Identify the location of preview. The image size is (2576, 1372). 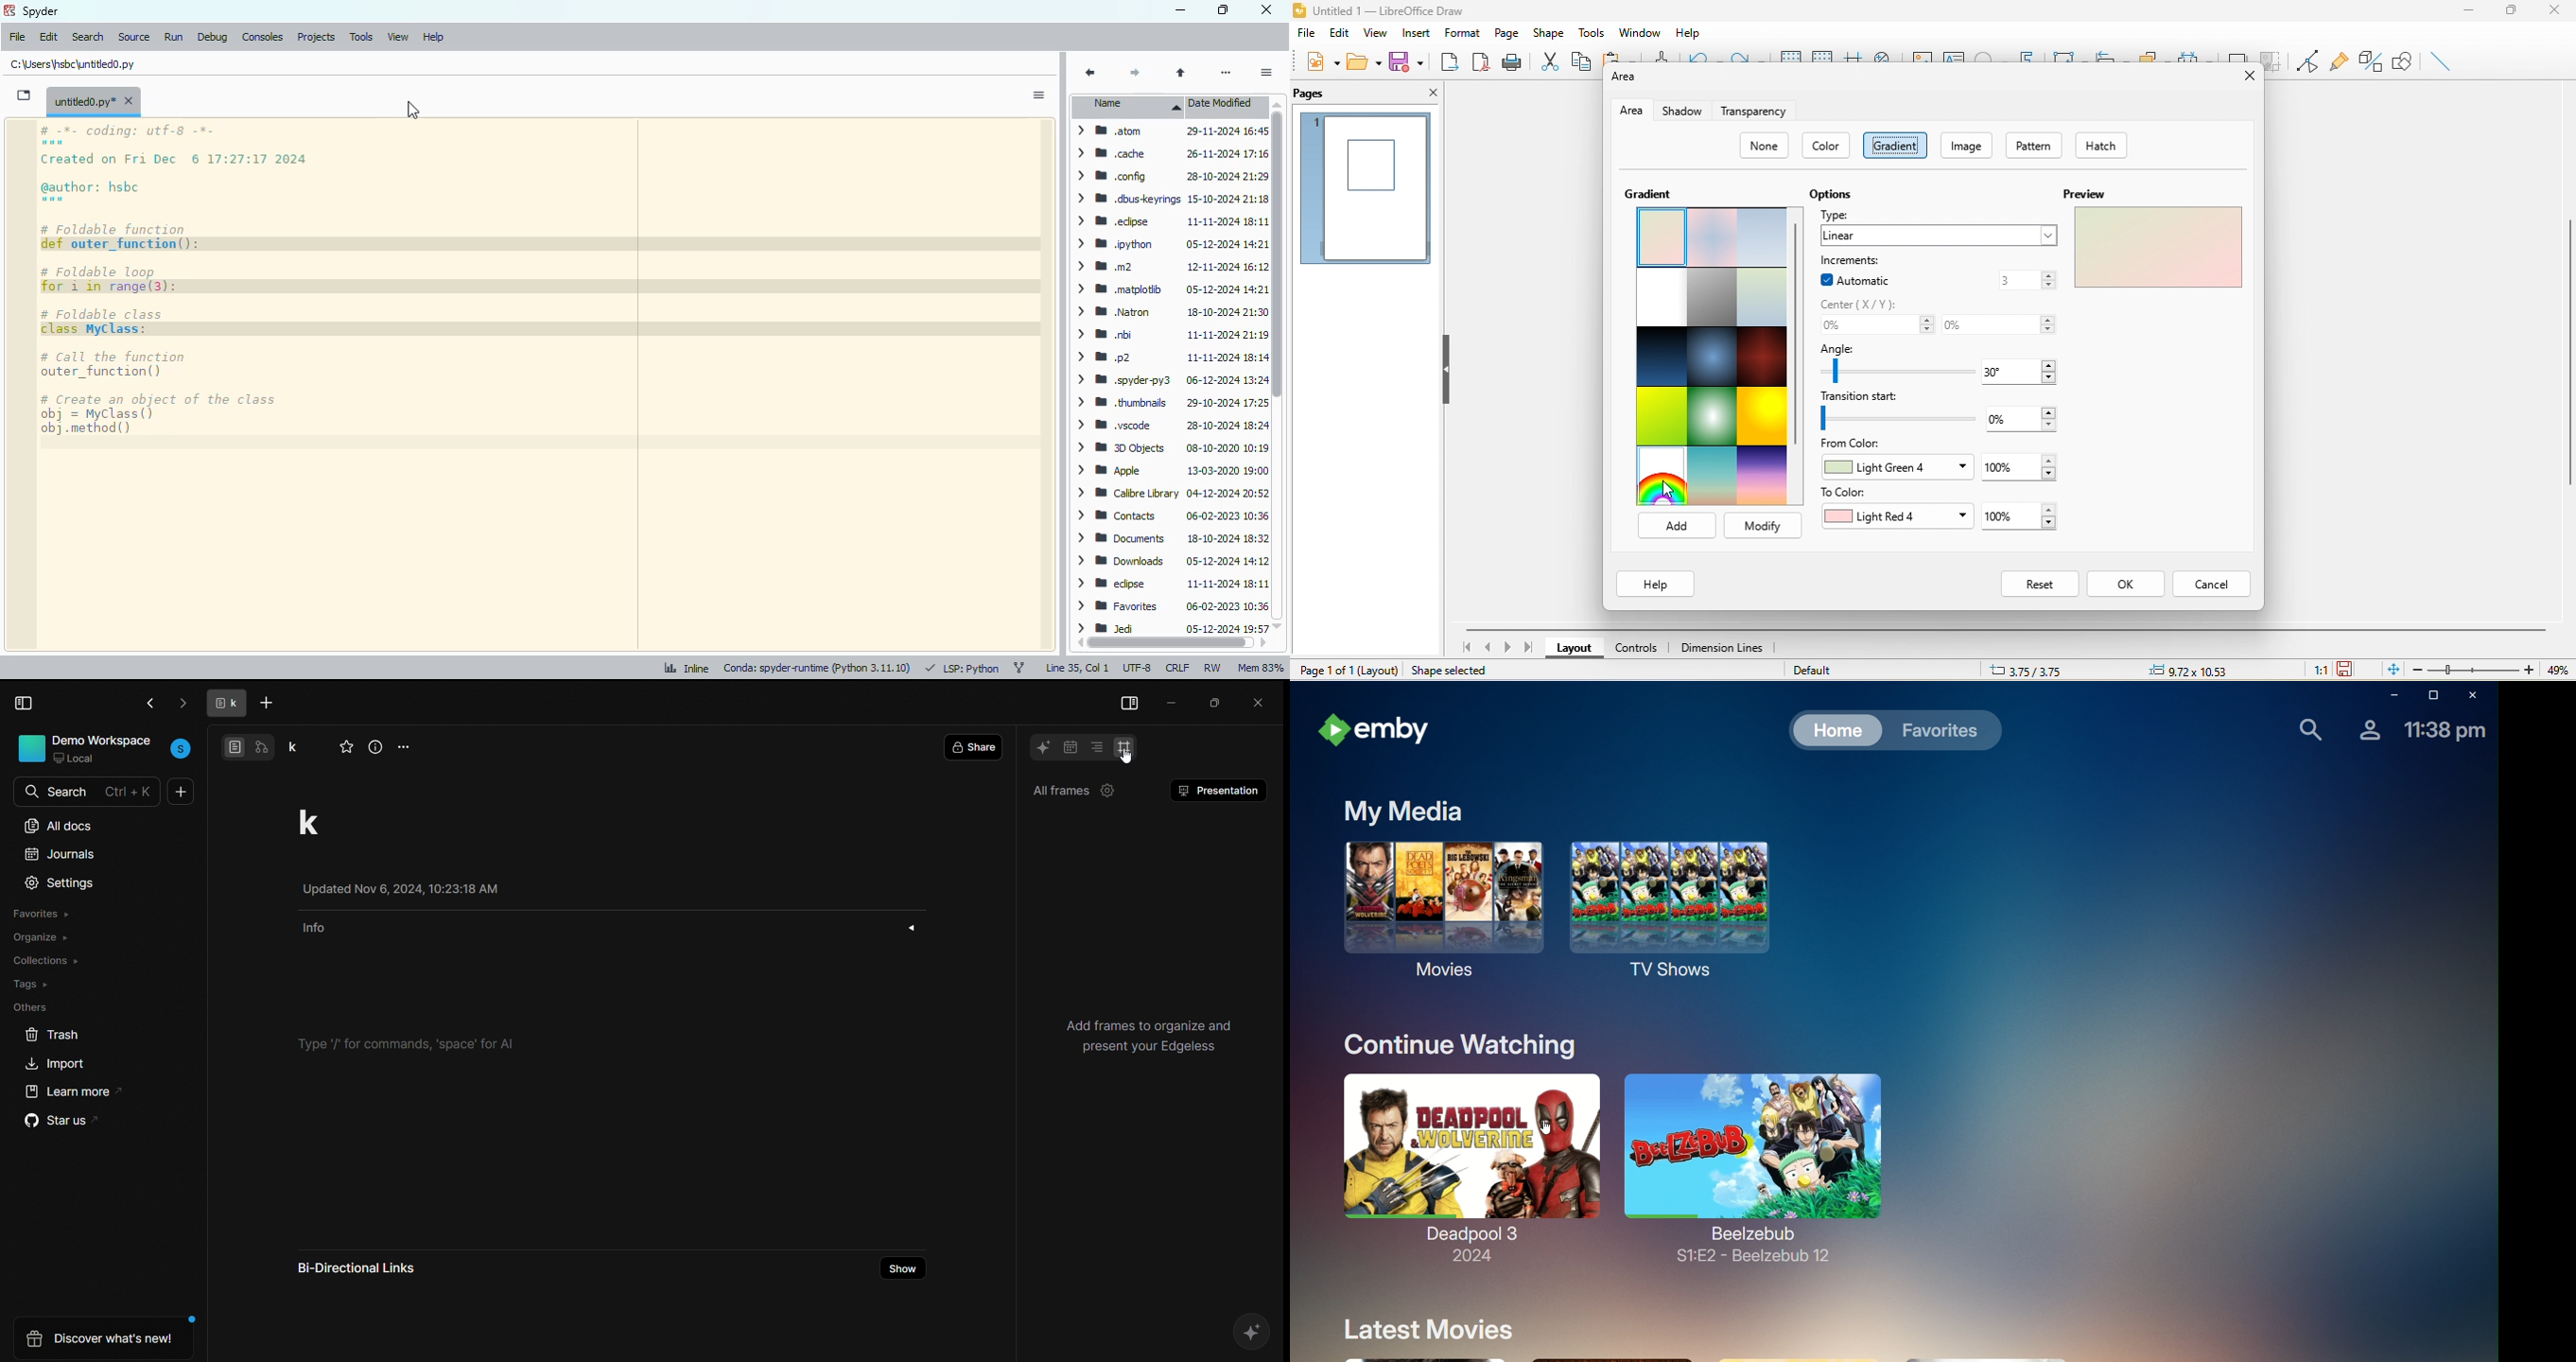
(2157, 238).